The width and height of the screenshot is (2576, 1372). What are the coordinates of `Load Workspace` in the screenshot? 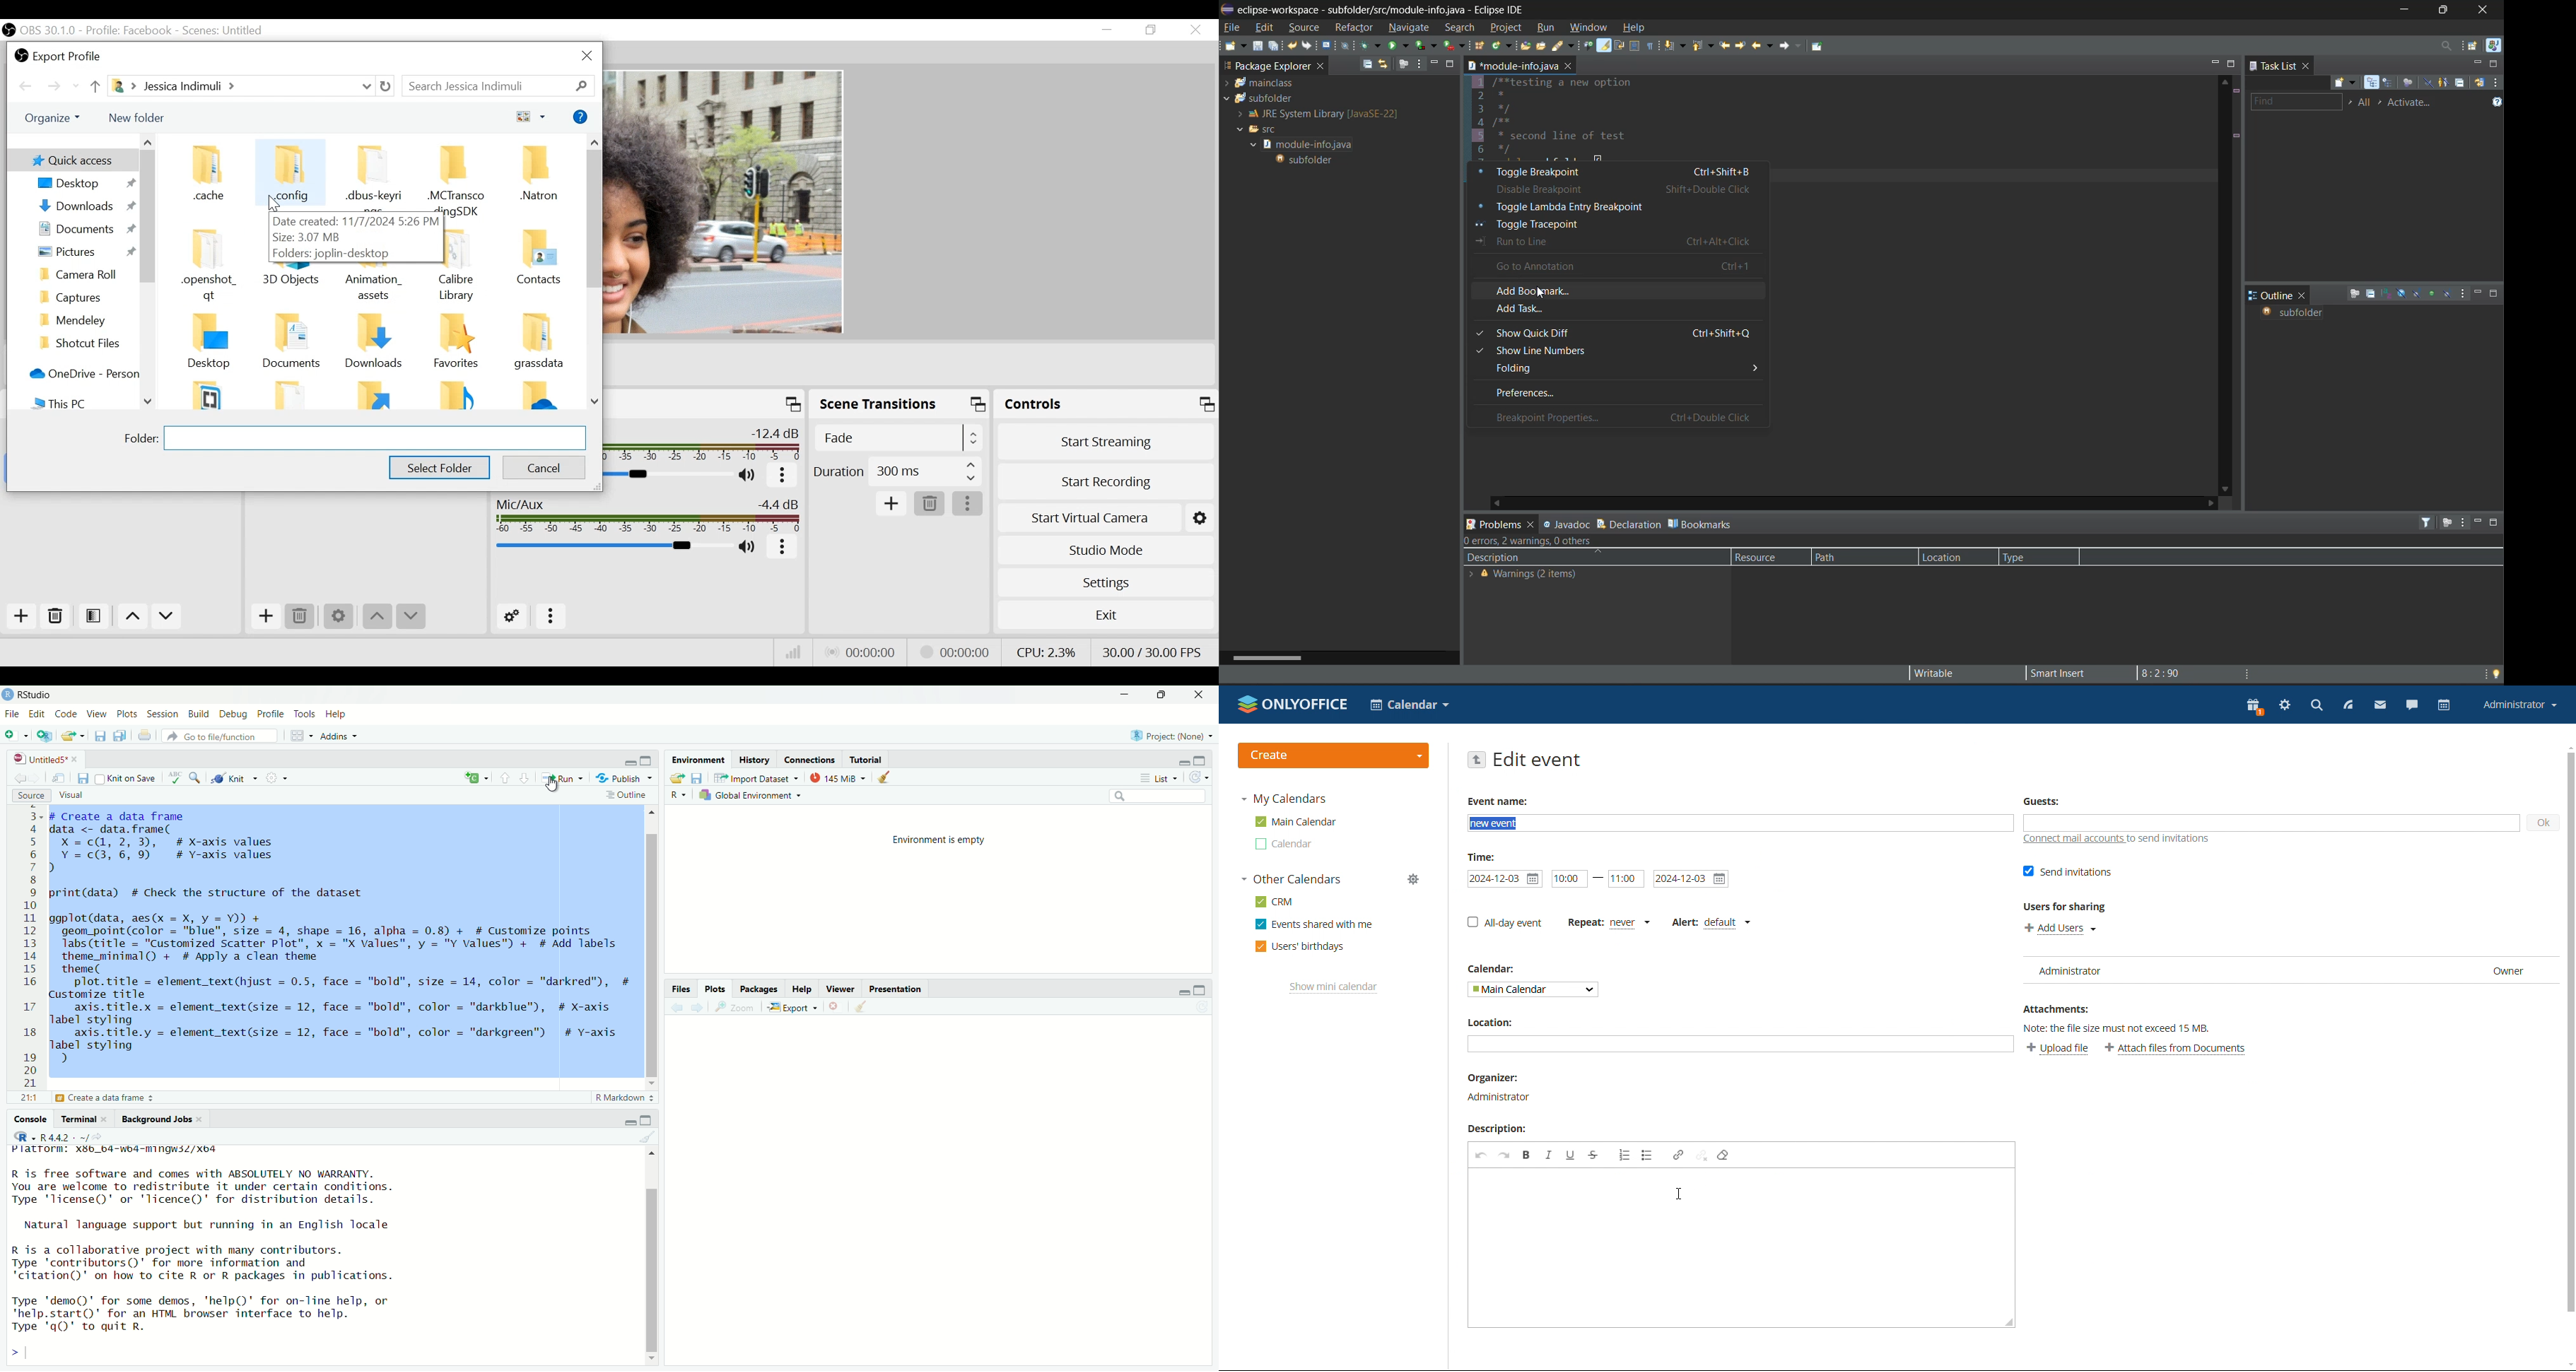 It's located at (678, 778).